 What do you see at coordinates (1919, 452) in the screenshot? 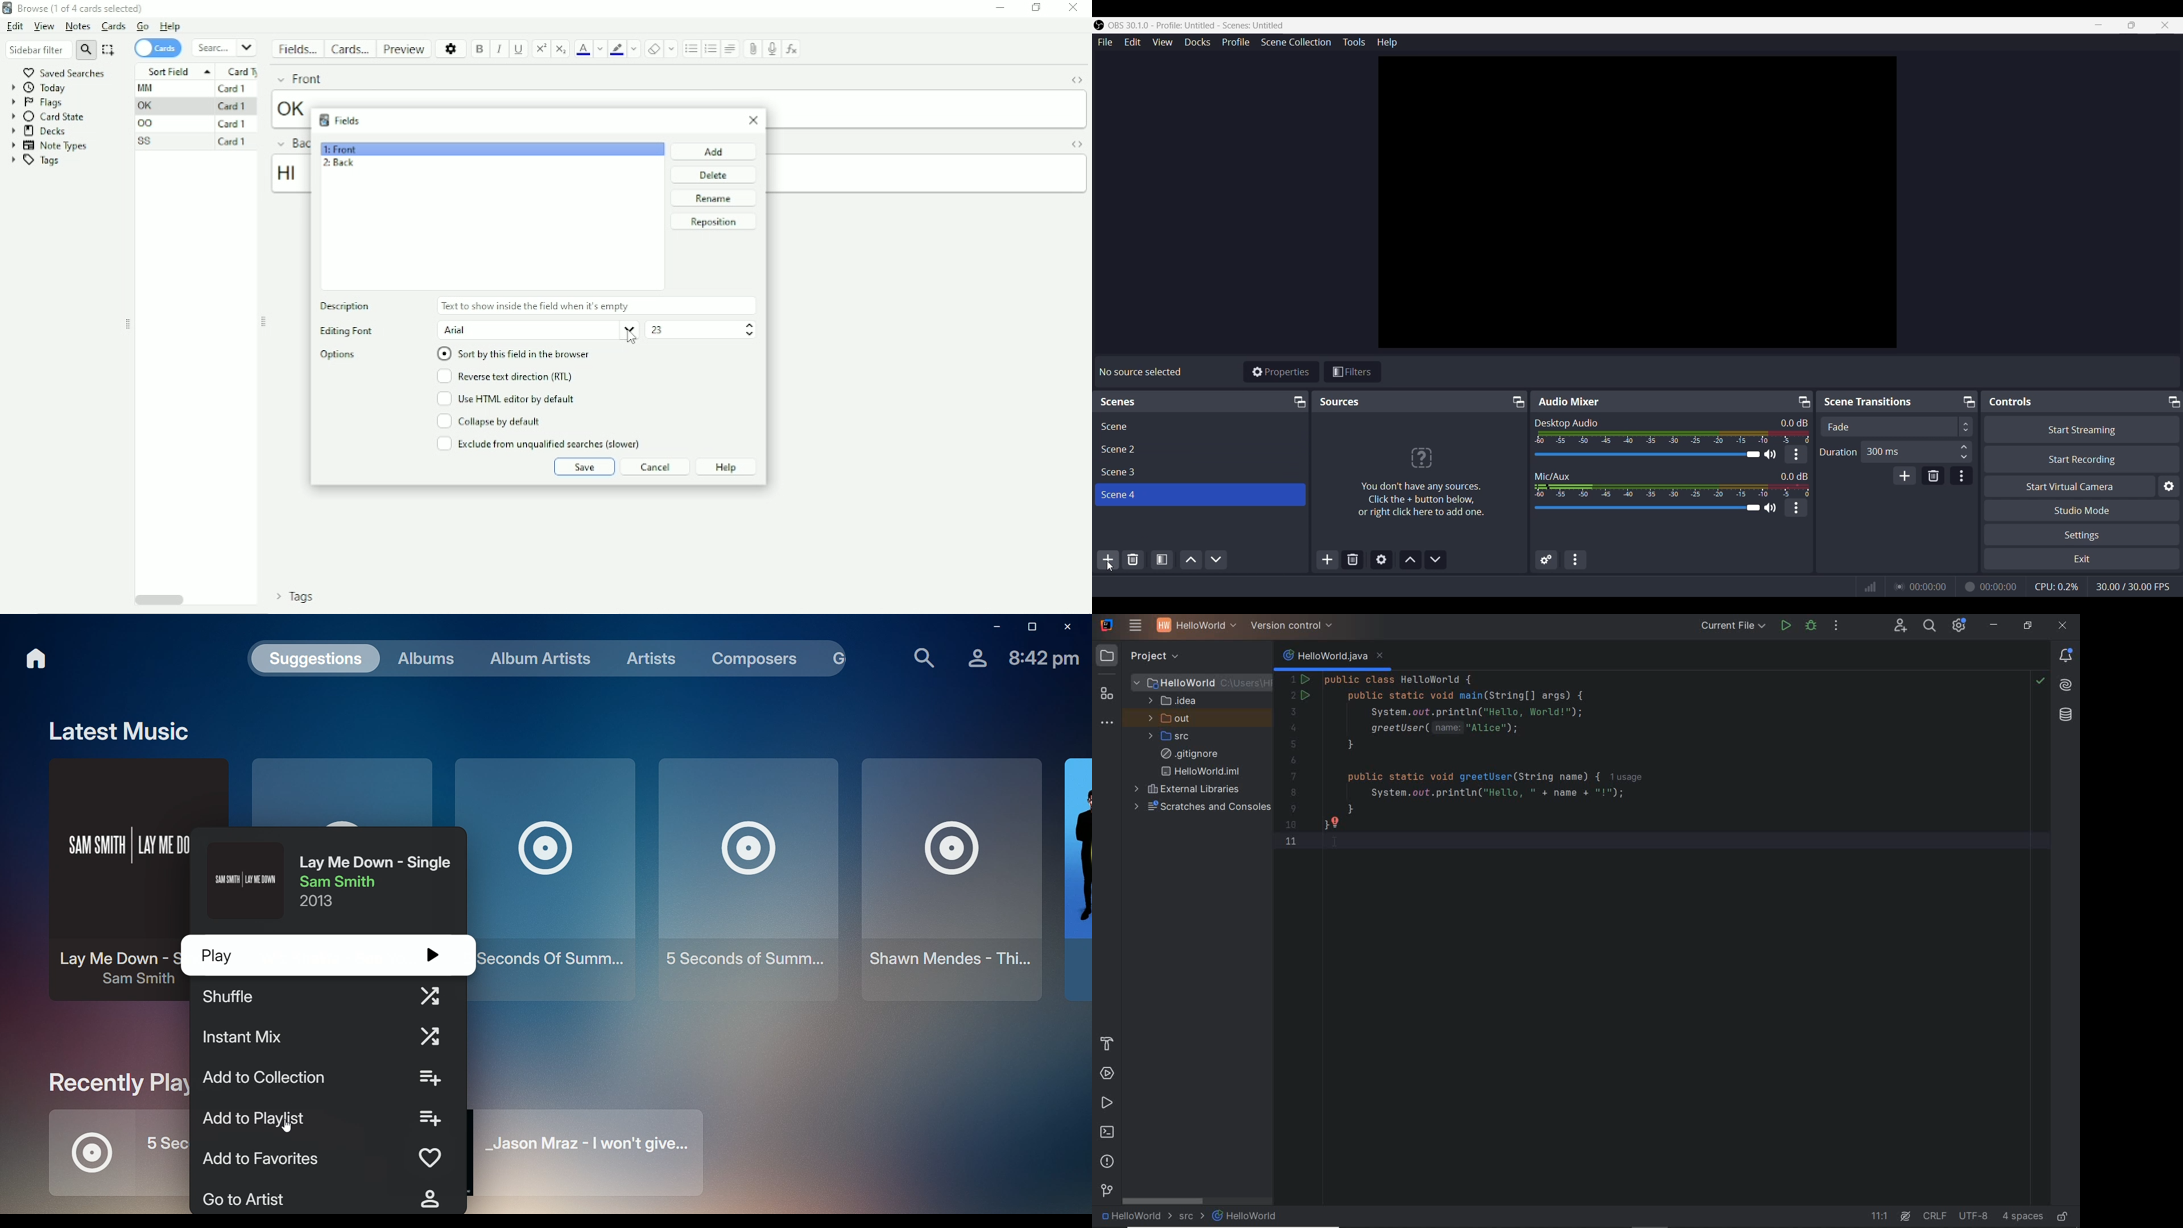
I see `300 ms` at bounding box center [1919, 452].